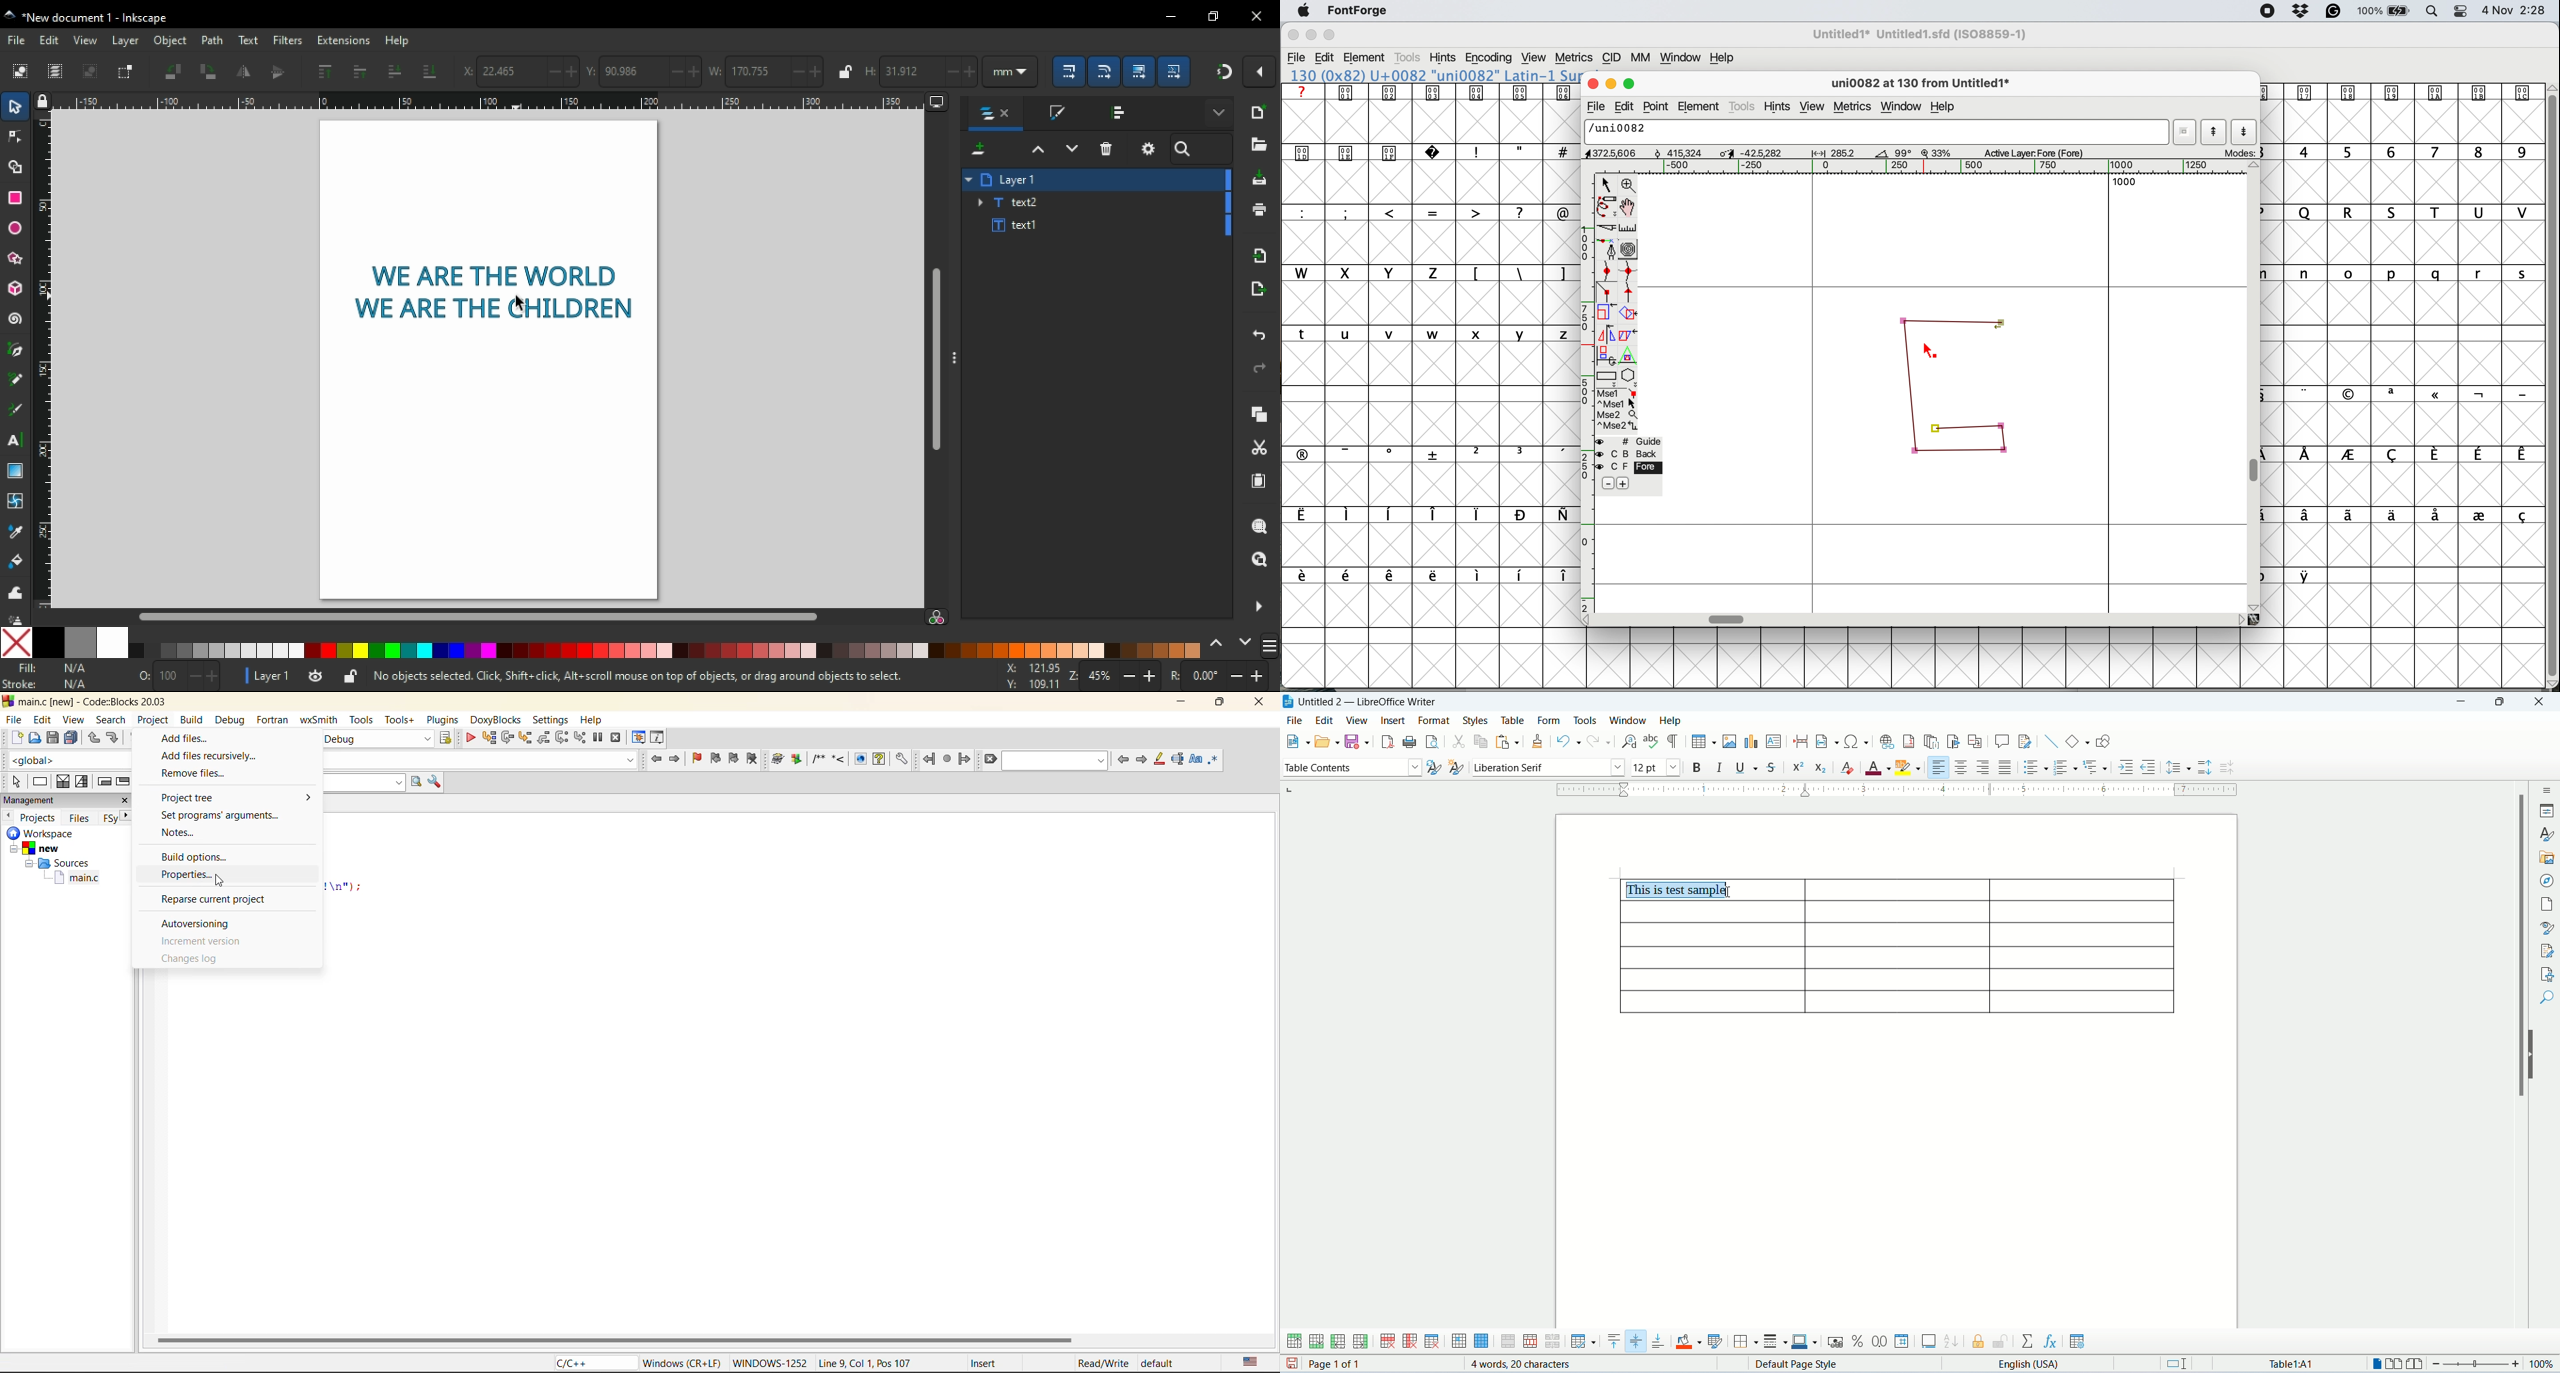 The height and width of the screenshot is (1400, 2576). Describe the element at coordinates (225, 815) in the screenshot. I see `set programs arguments` at that location.